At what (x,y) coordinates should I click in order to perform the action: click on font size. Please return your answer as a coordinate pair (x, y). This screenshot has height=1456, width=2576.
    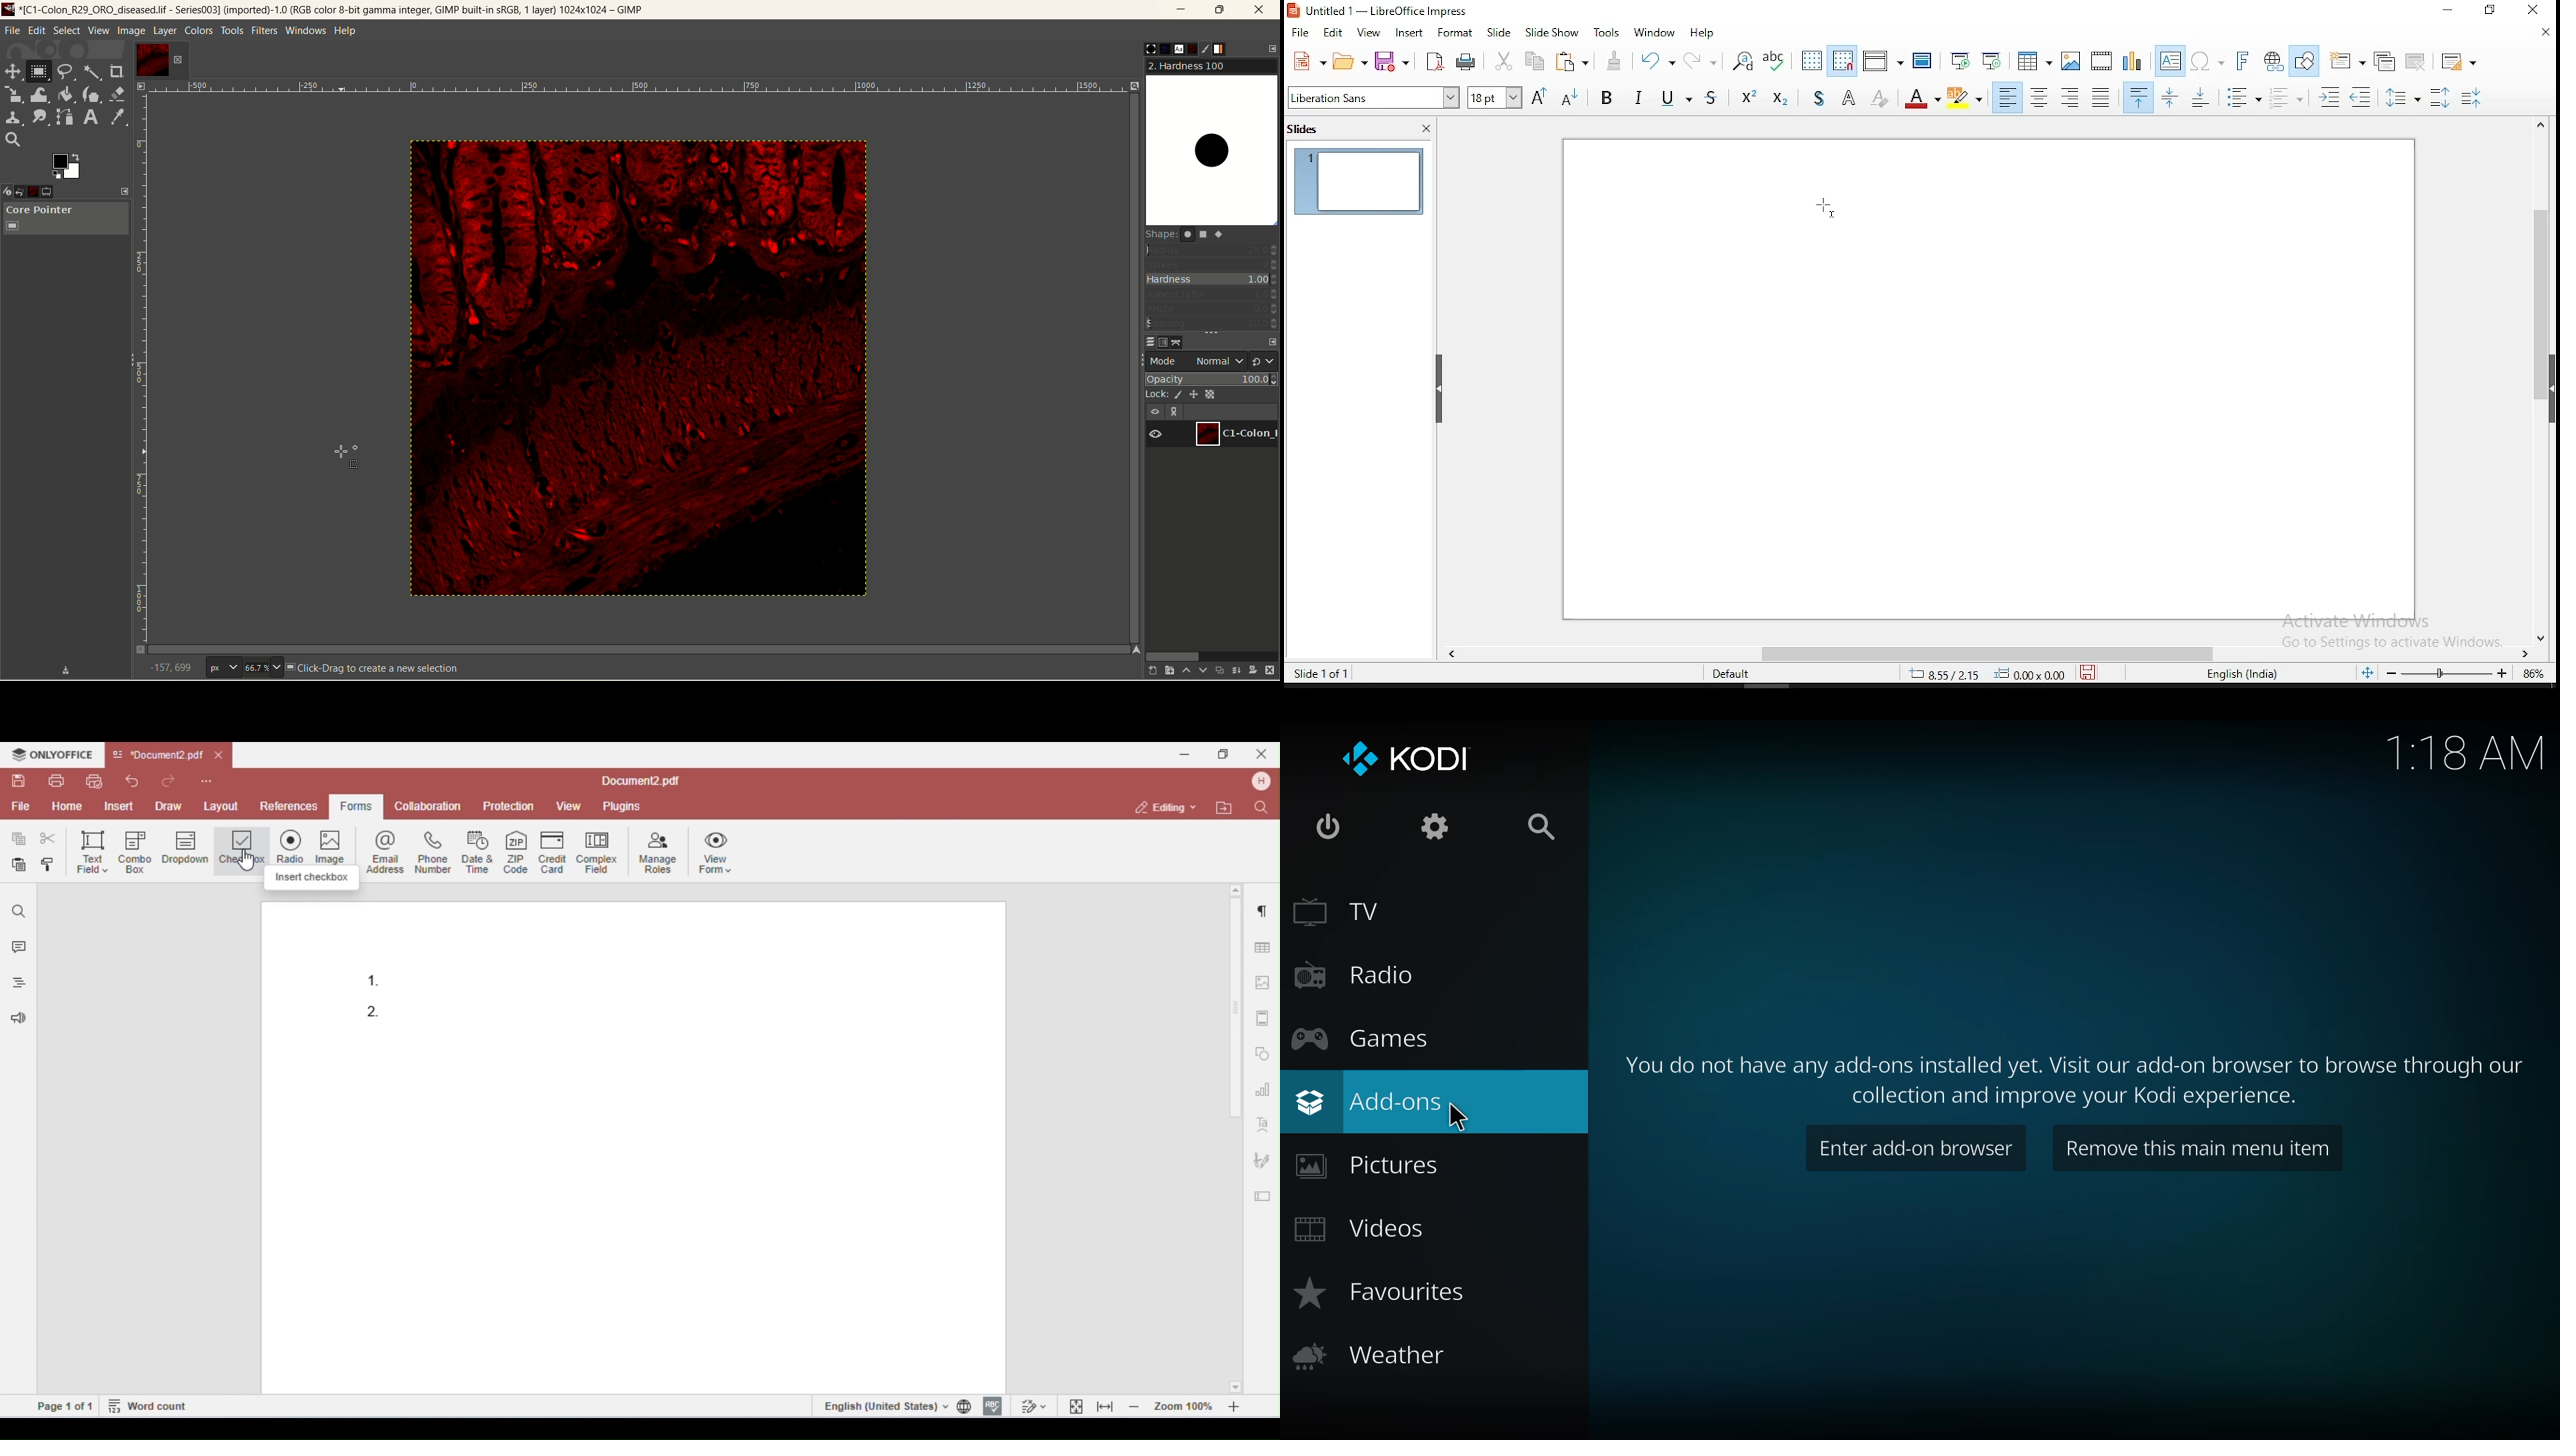
    Looking at the image, I should click on (1492, 96).